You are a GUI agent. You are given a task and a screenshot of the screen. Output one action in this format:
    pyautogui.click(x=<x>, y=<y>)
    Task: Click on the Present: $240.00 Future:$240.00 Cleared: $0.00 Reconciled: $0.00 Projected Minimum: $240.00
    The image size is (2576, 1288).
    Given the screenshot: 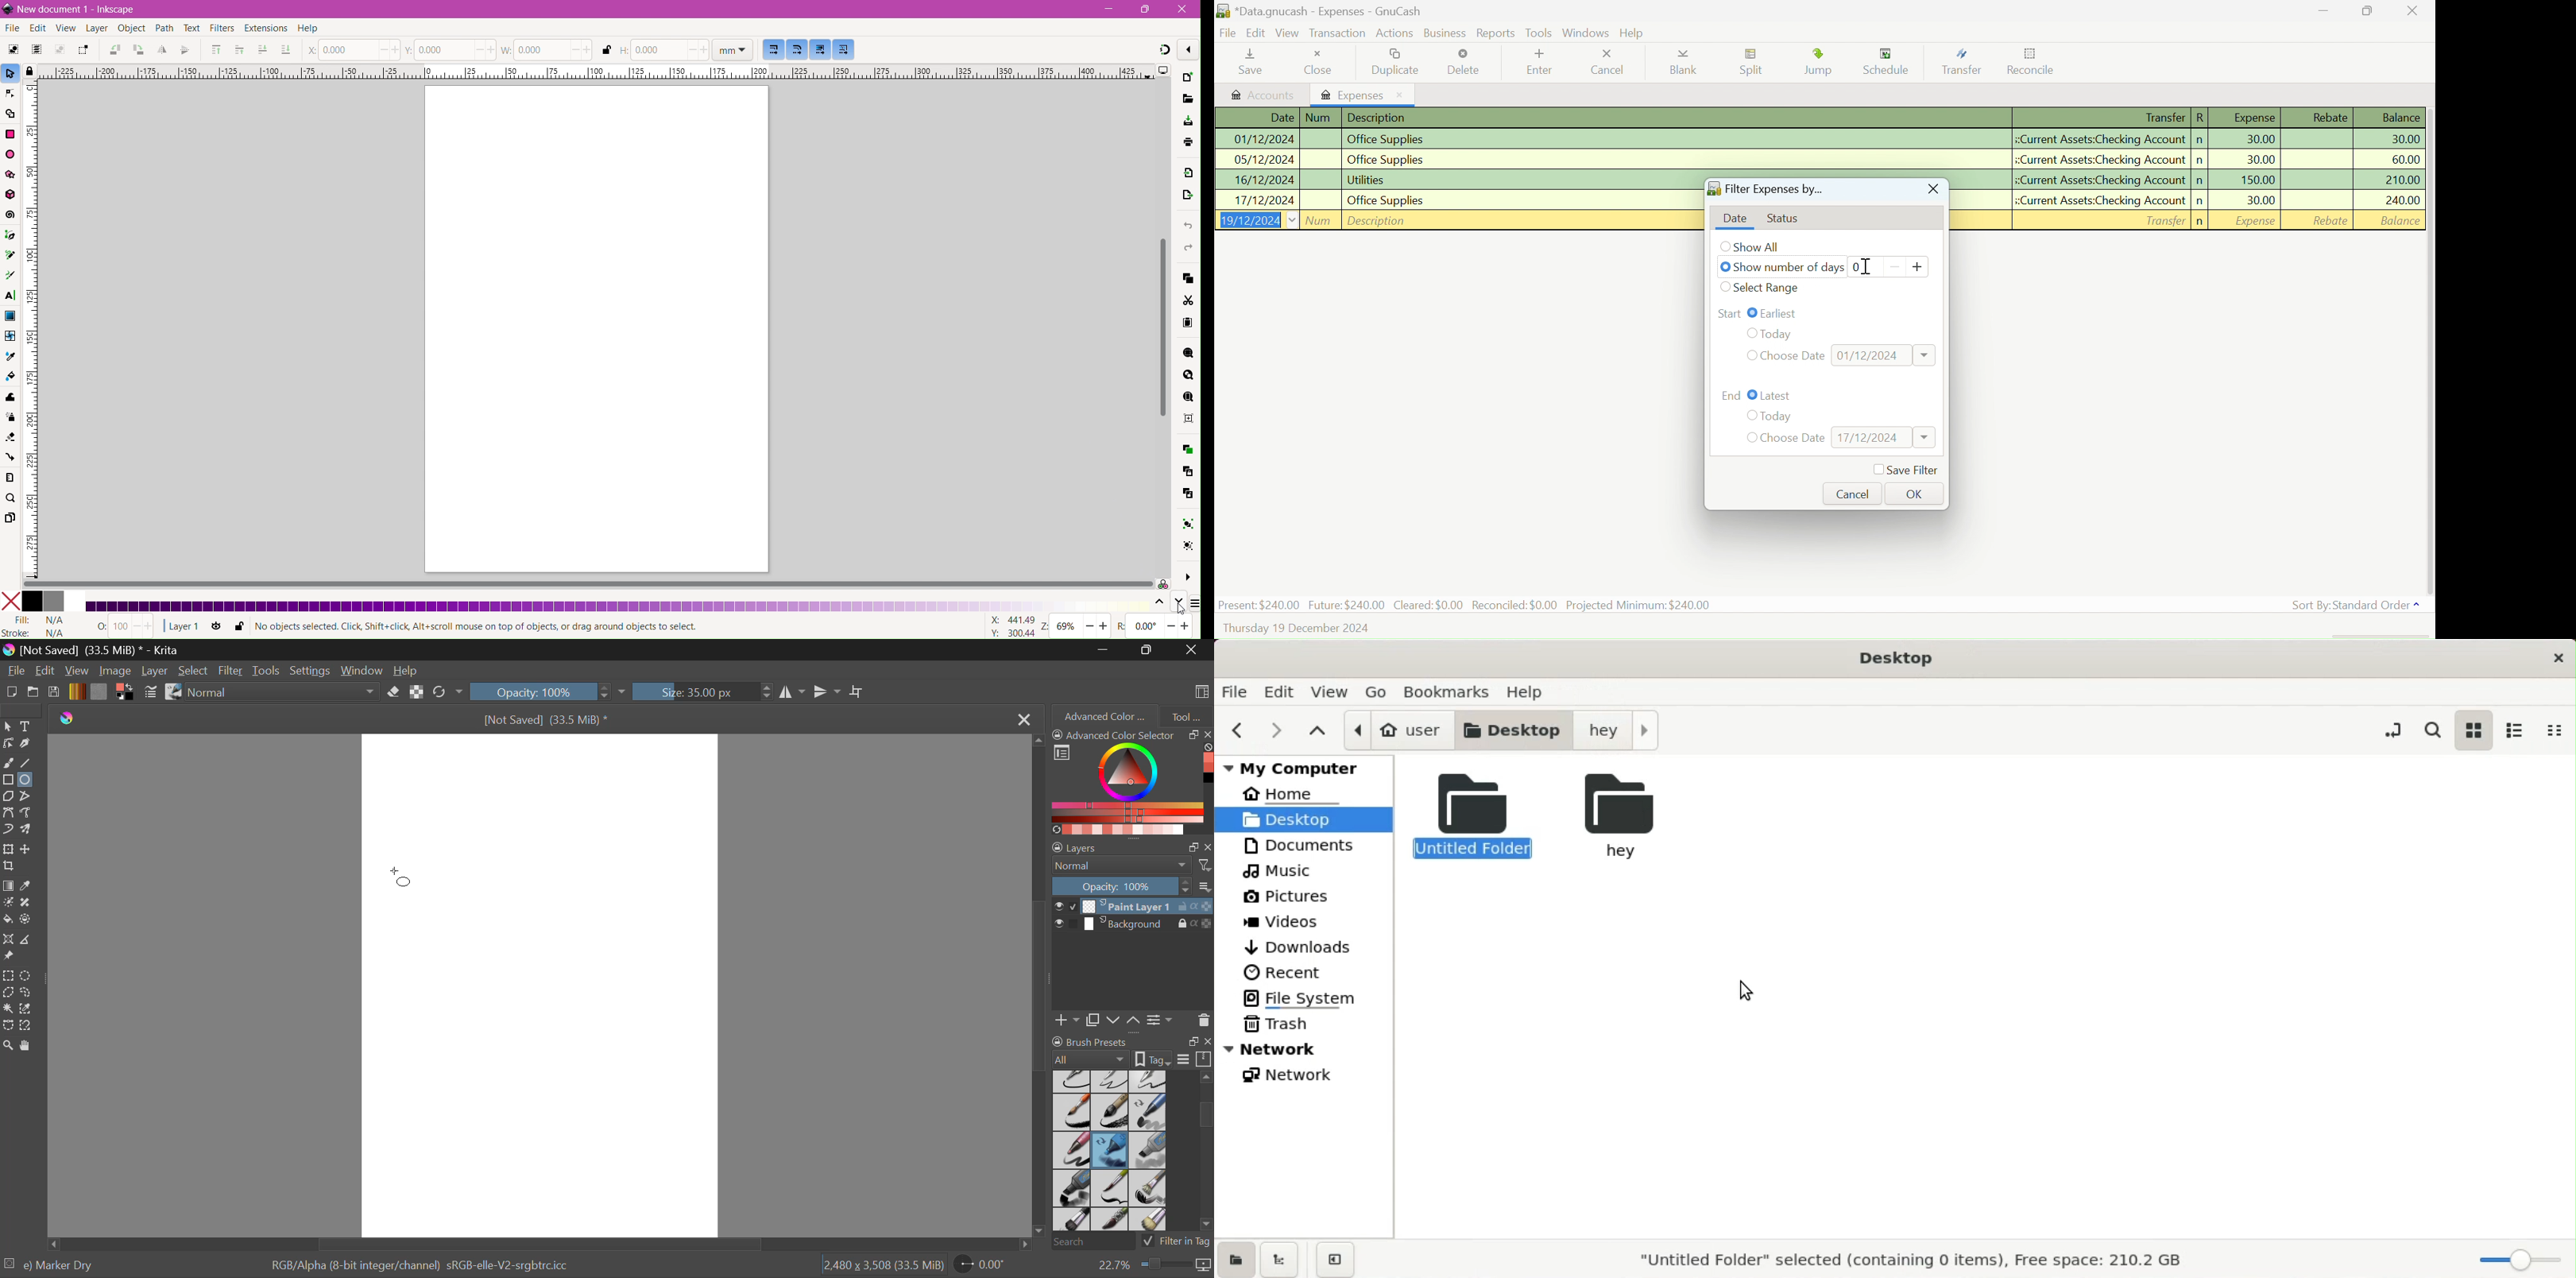 What is the action you would take?
    pyautogui.click(x=1466, y=604)
    